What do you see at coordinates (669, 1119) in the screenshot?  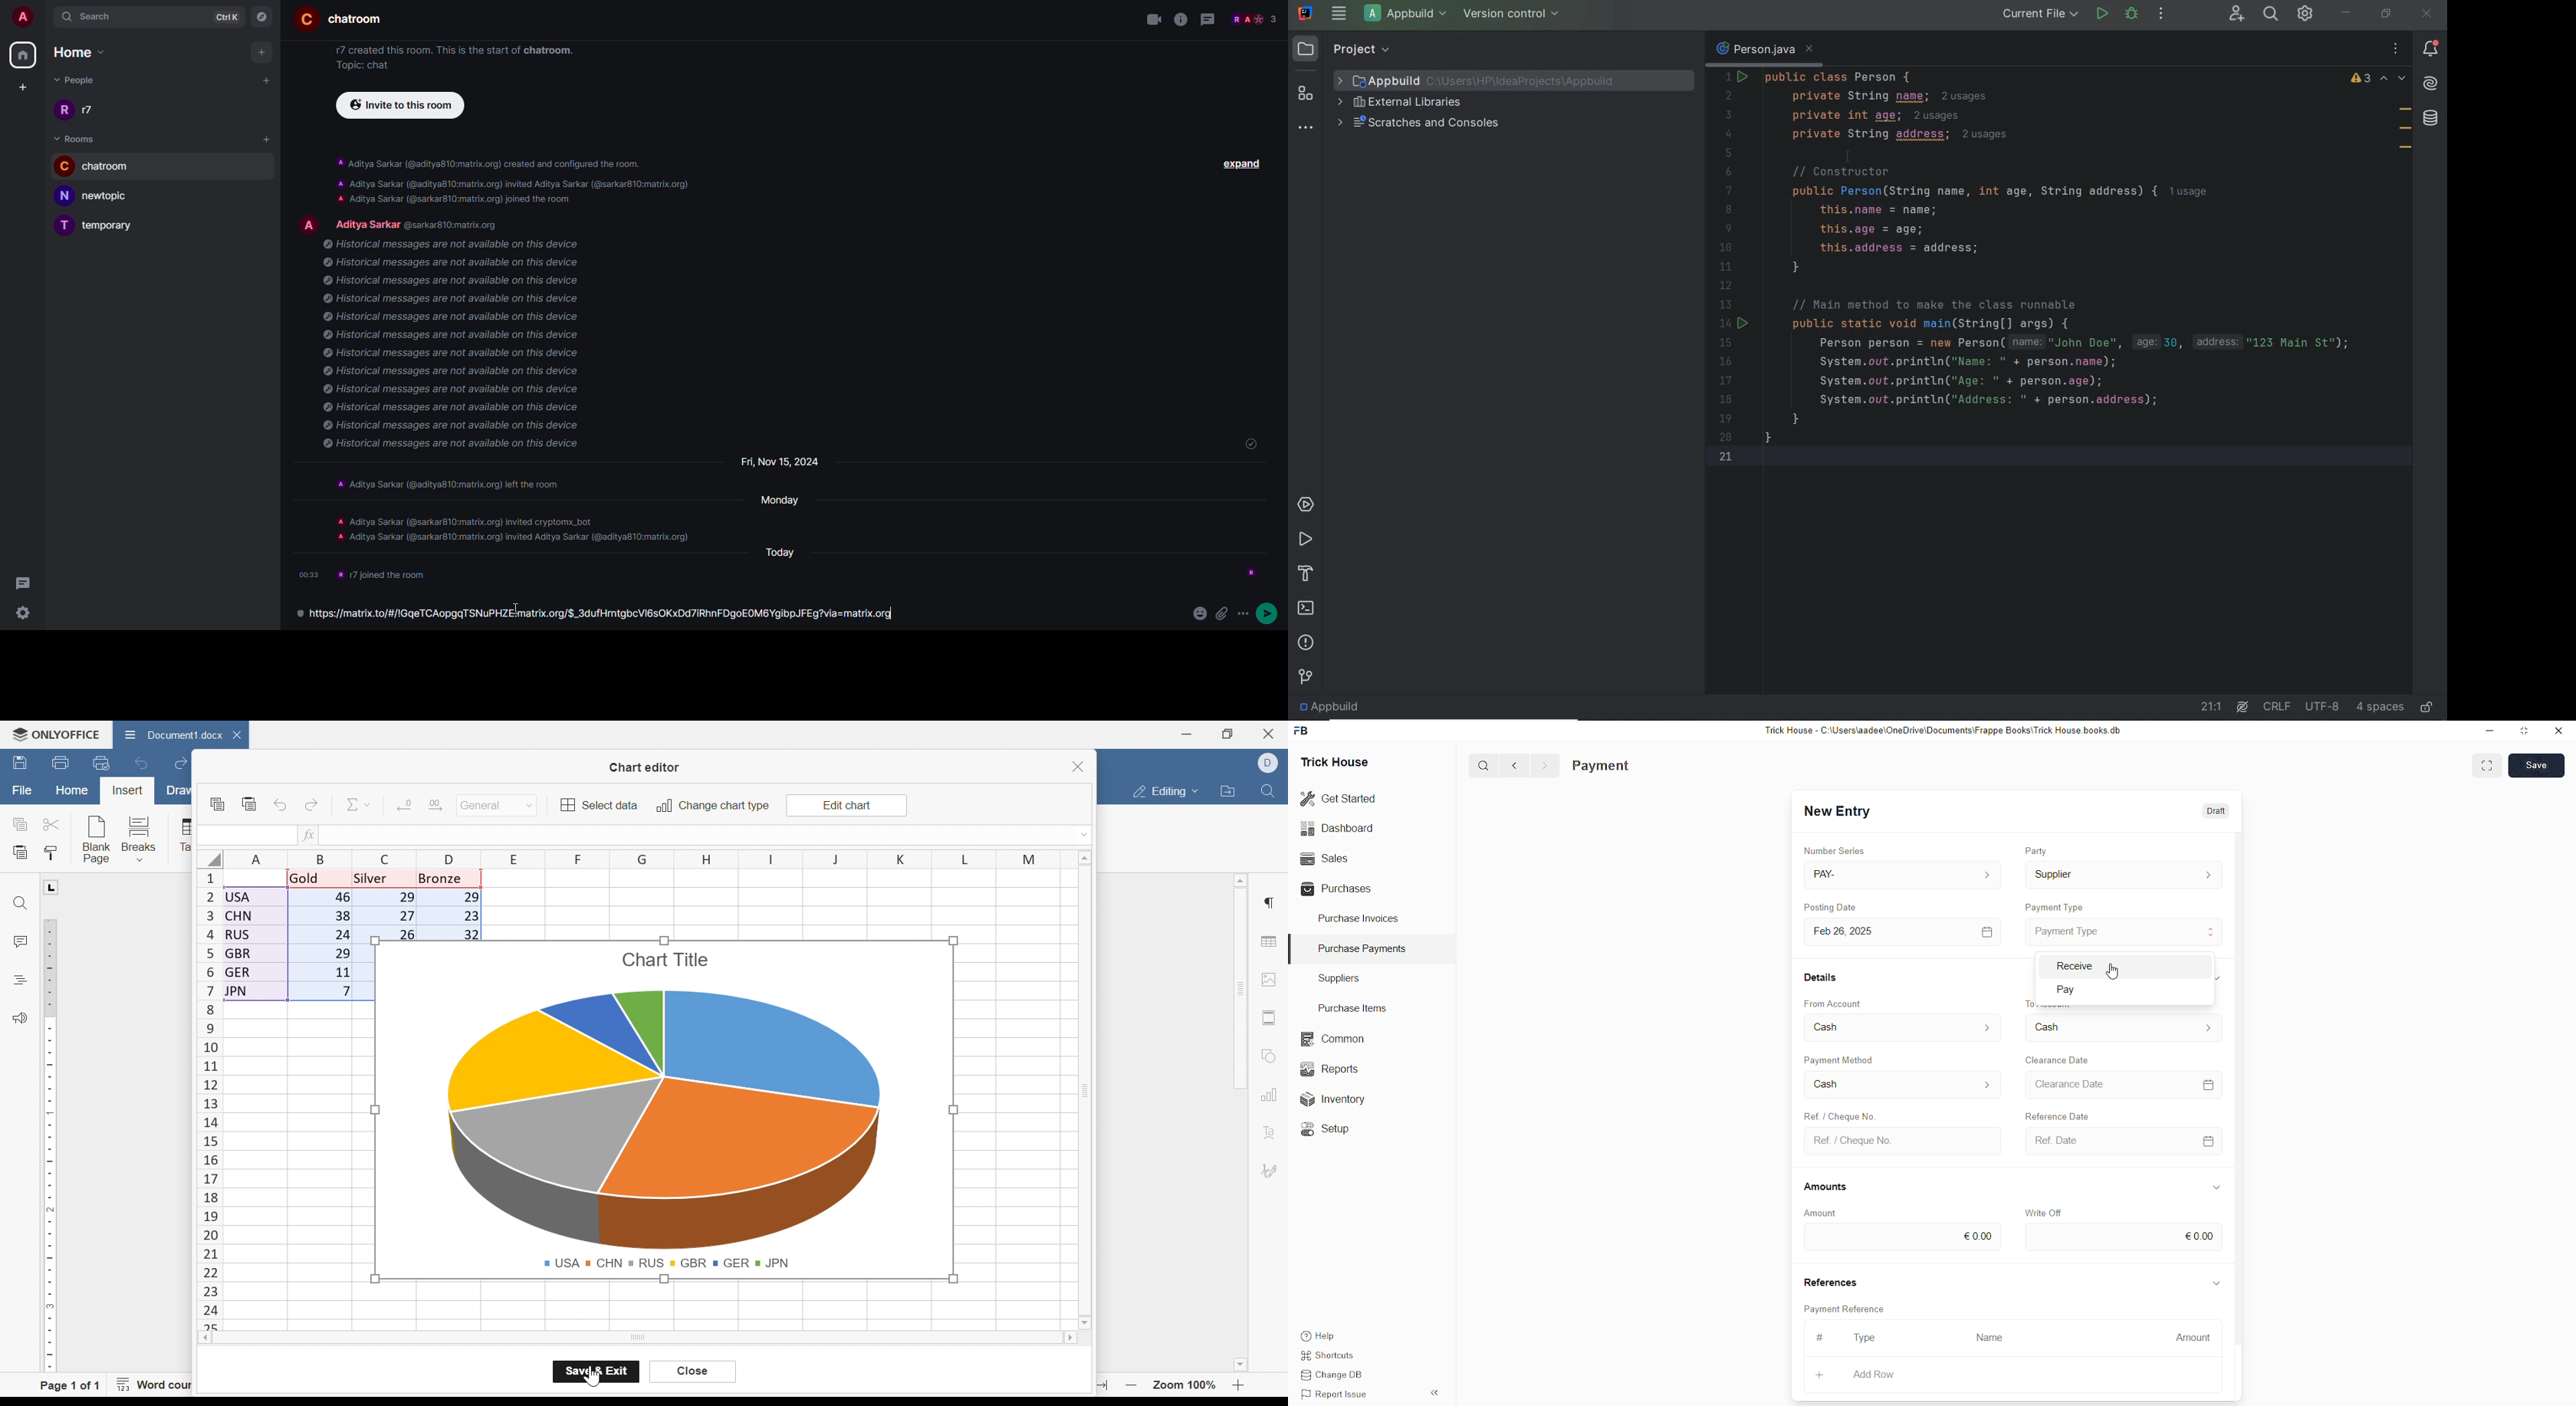 I see `3D pie chart` at bounding box center [669, 1119].